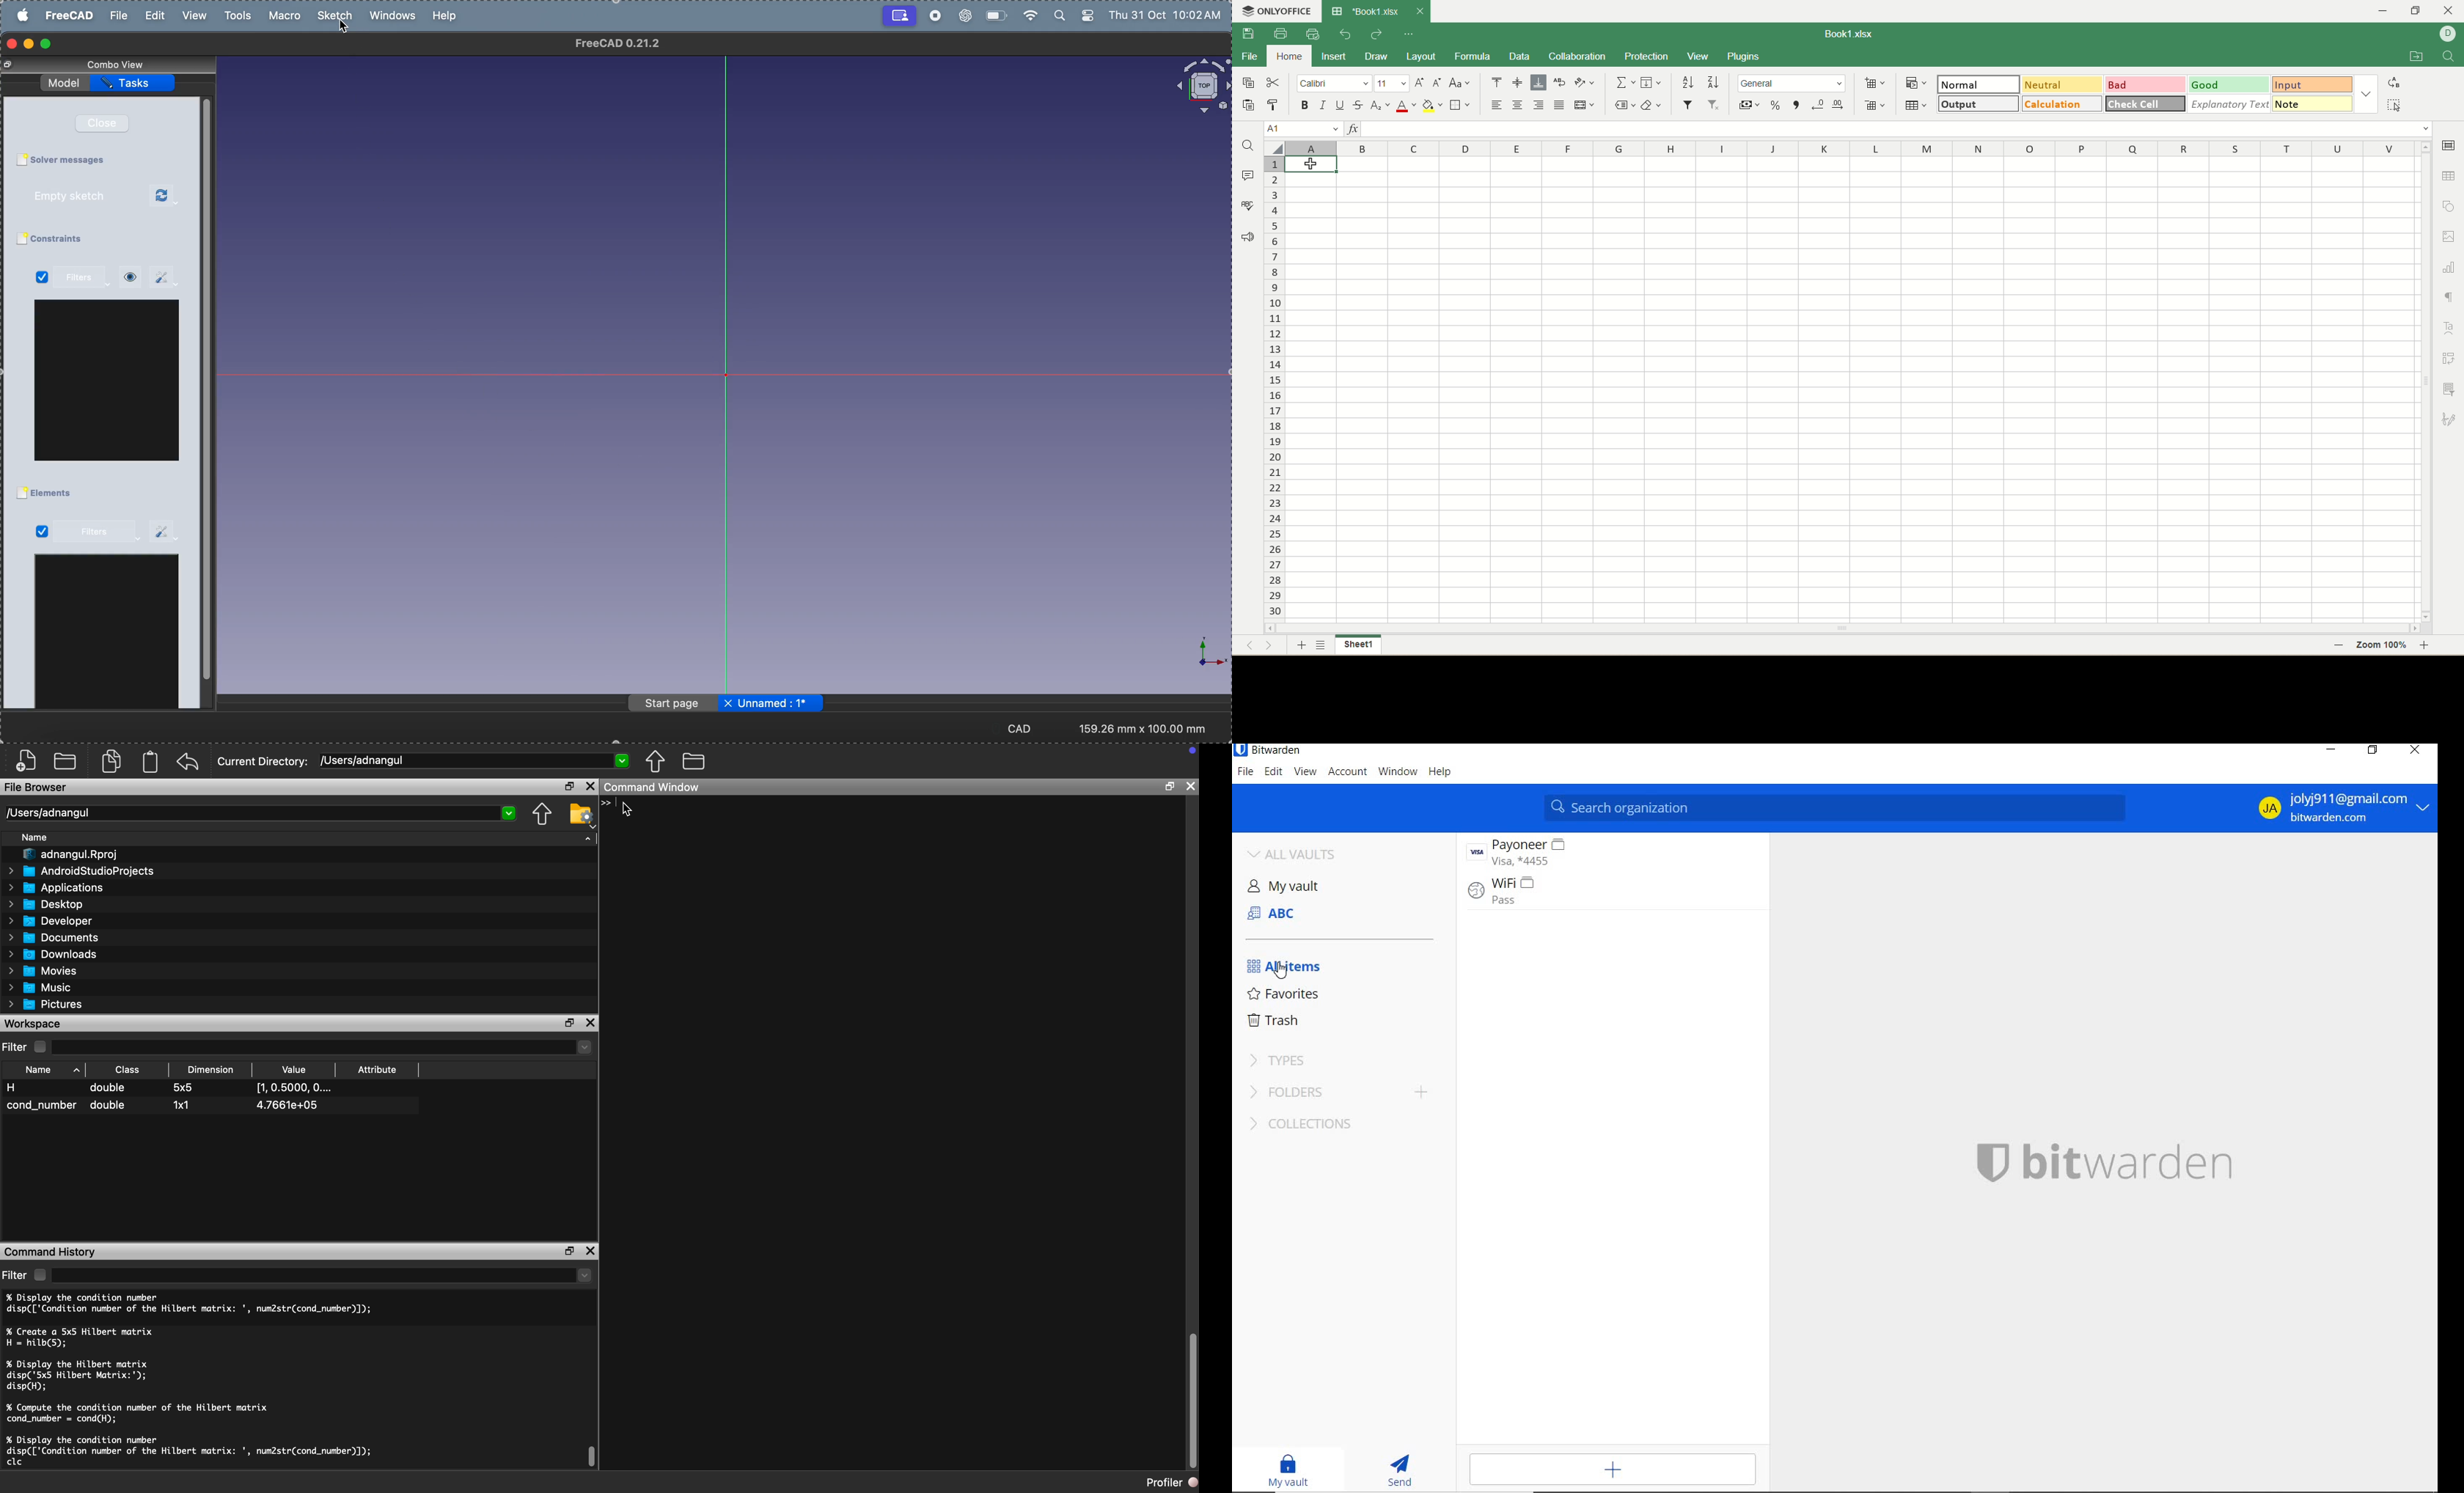 The height and width of the screenshot is (1512, 2464). What do you see at coordinates (1838, 104) in the screenshot?
I see `increase decimal` at bounding box center [1838, 104].